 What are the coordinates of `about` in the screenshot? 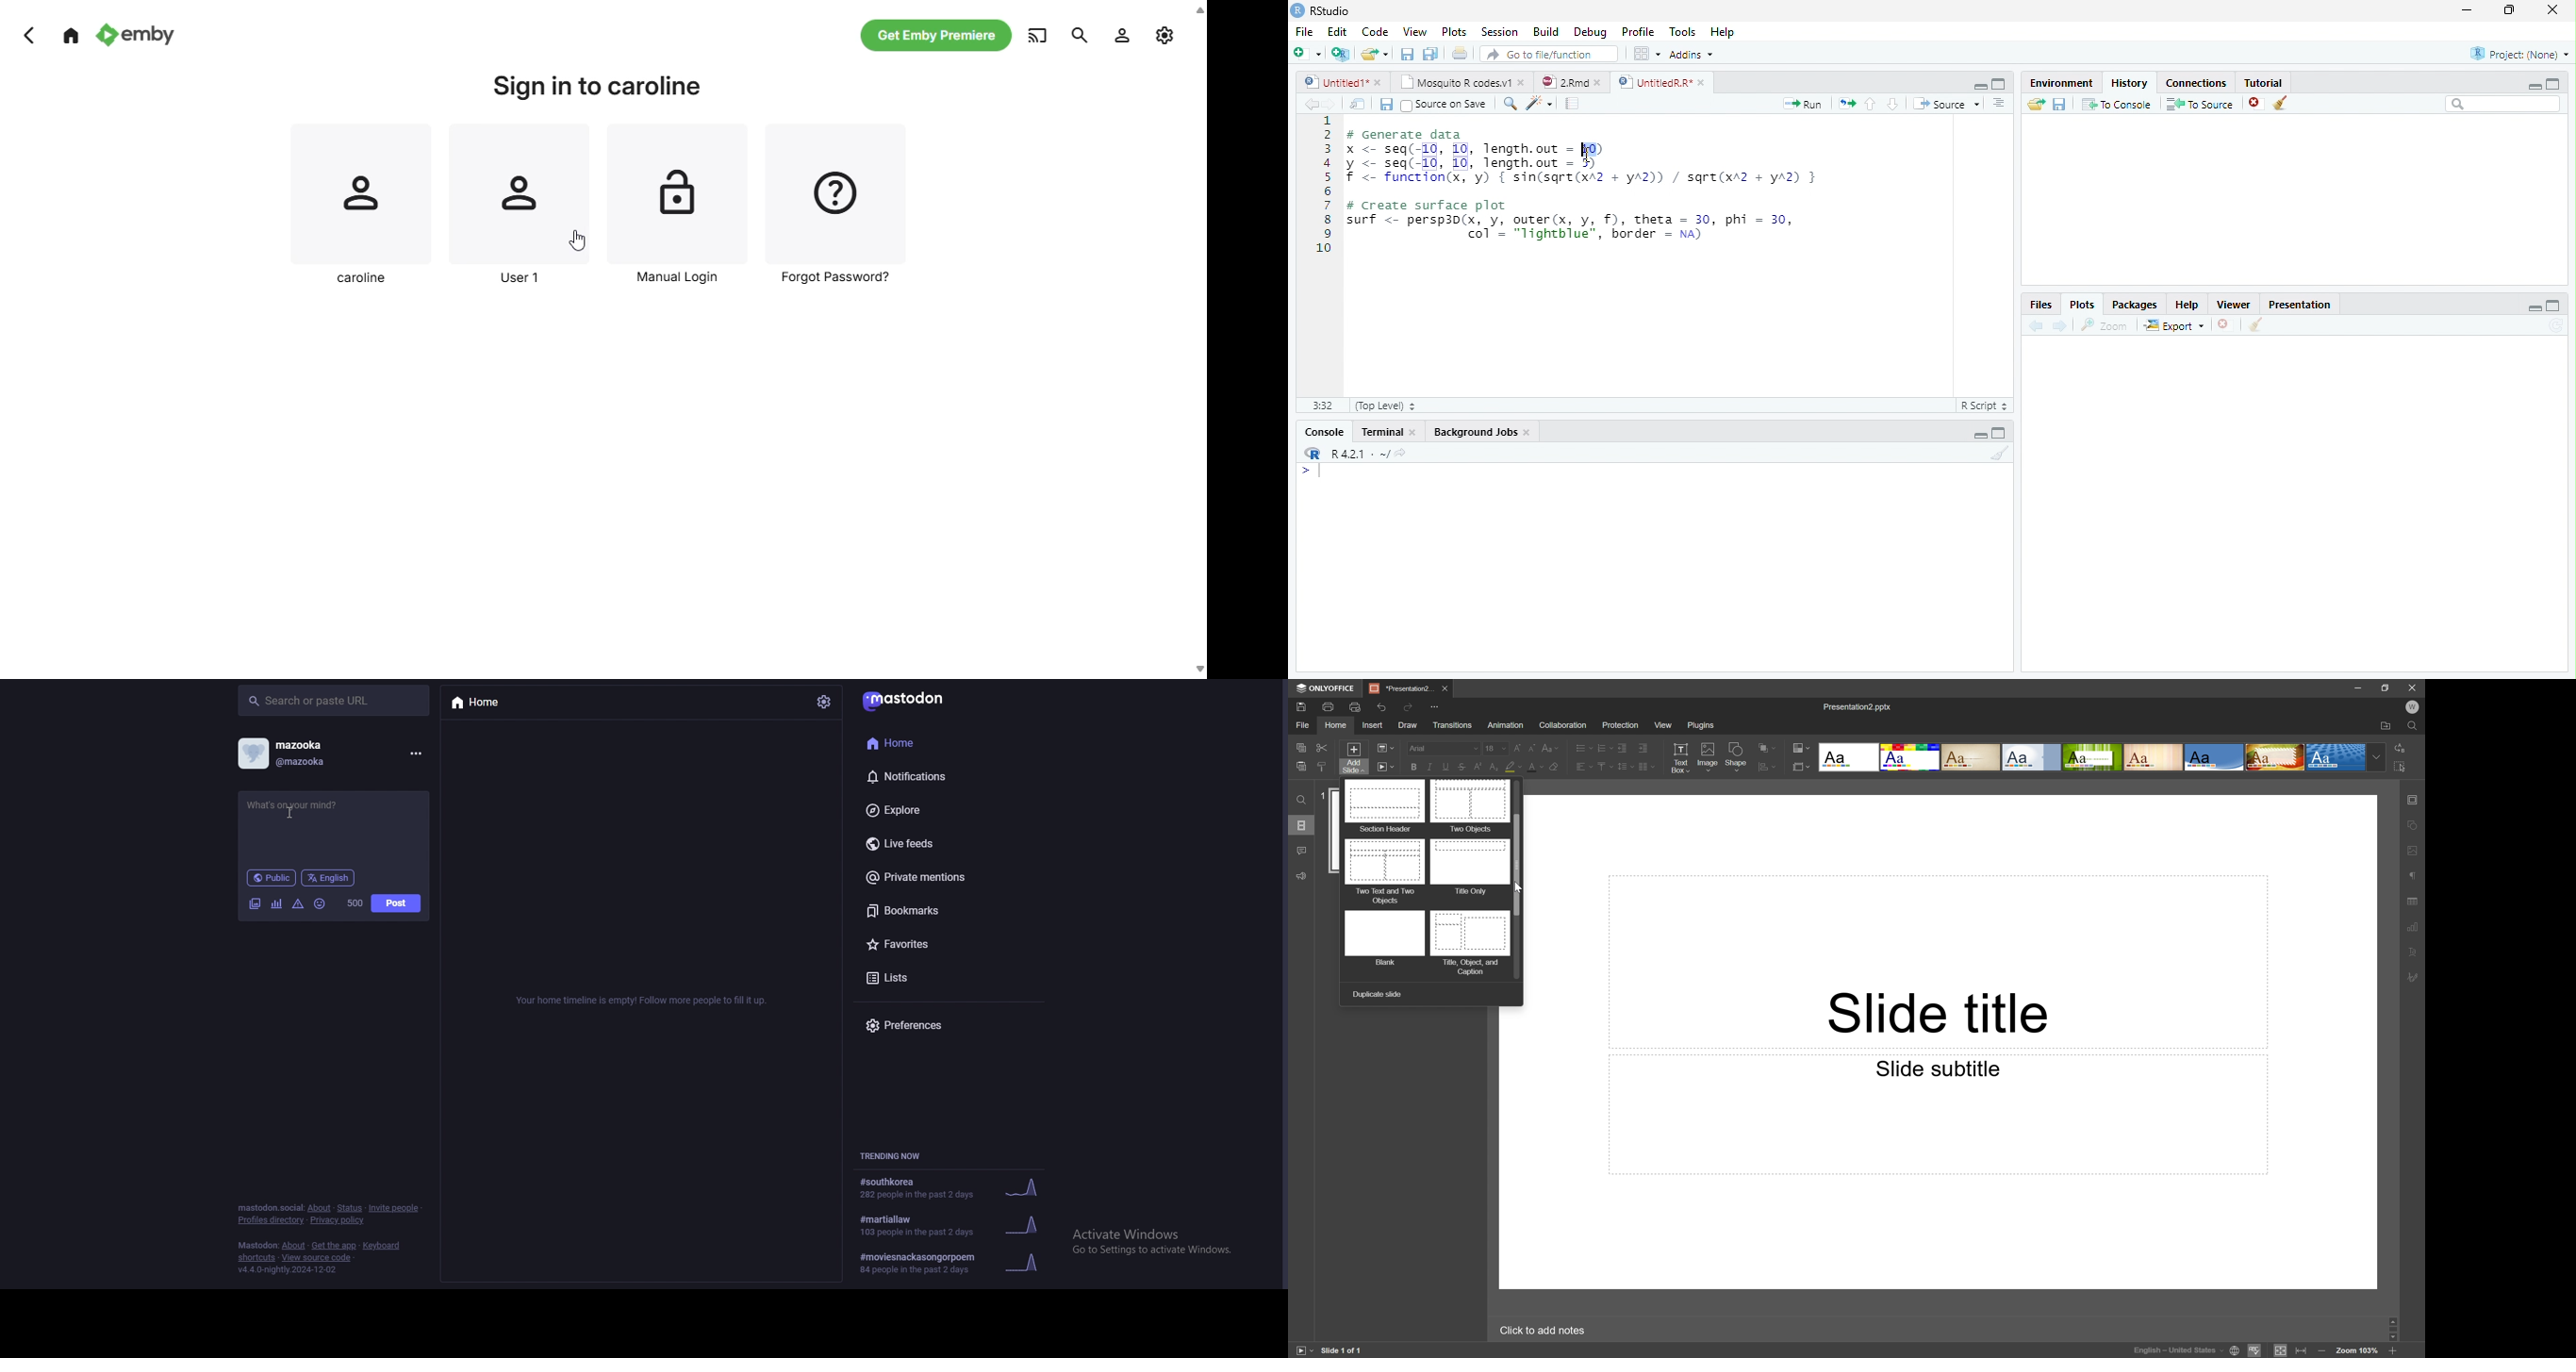 It's located at (294, 1246).